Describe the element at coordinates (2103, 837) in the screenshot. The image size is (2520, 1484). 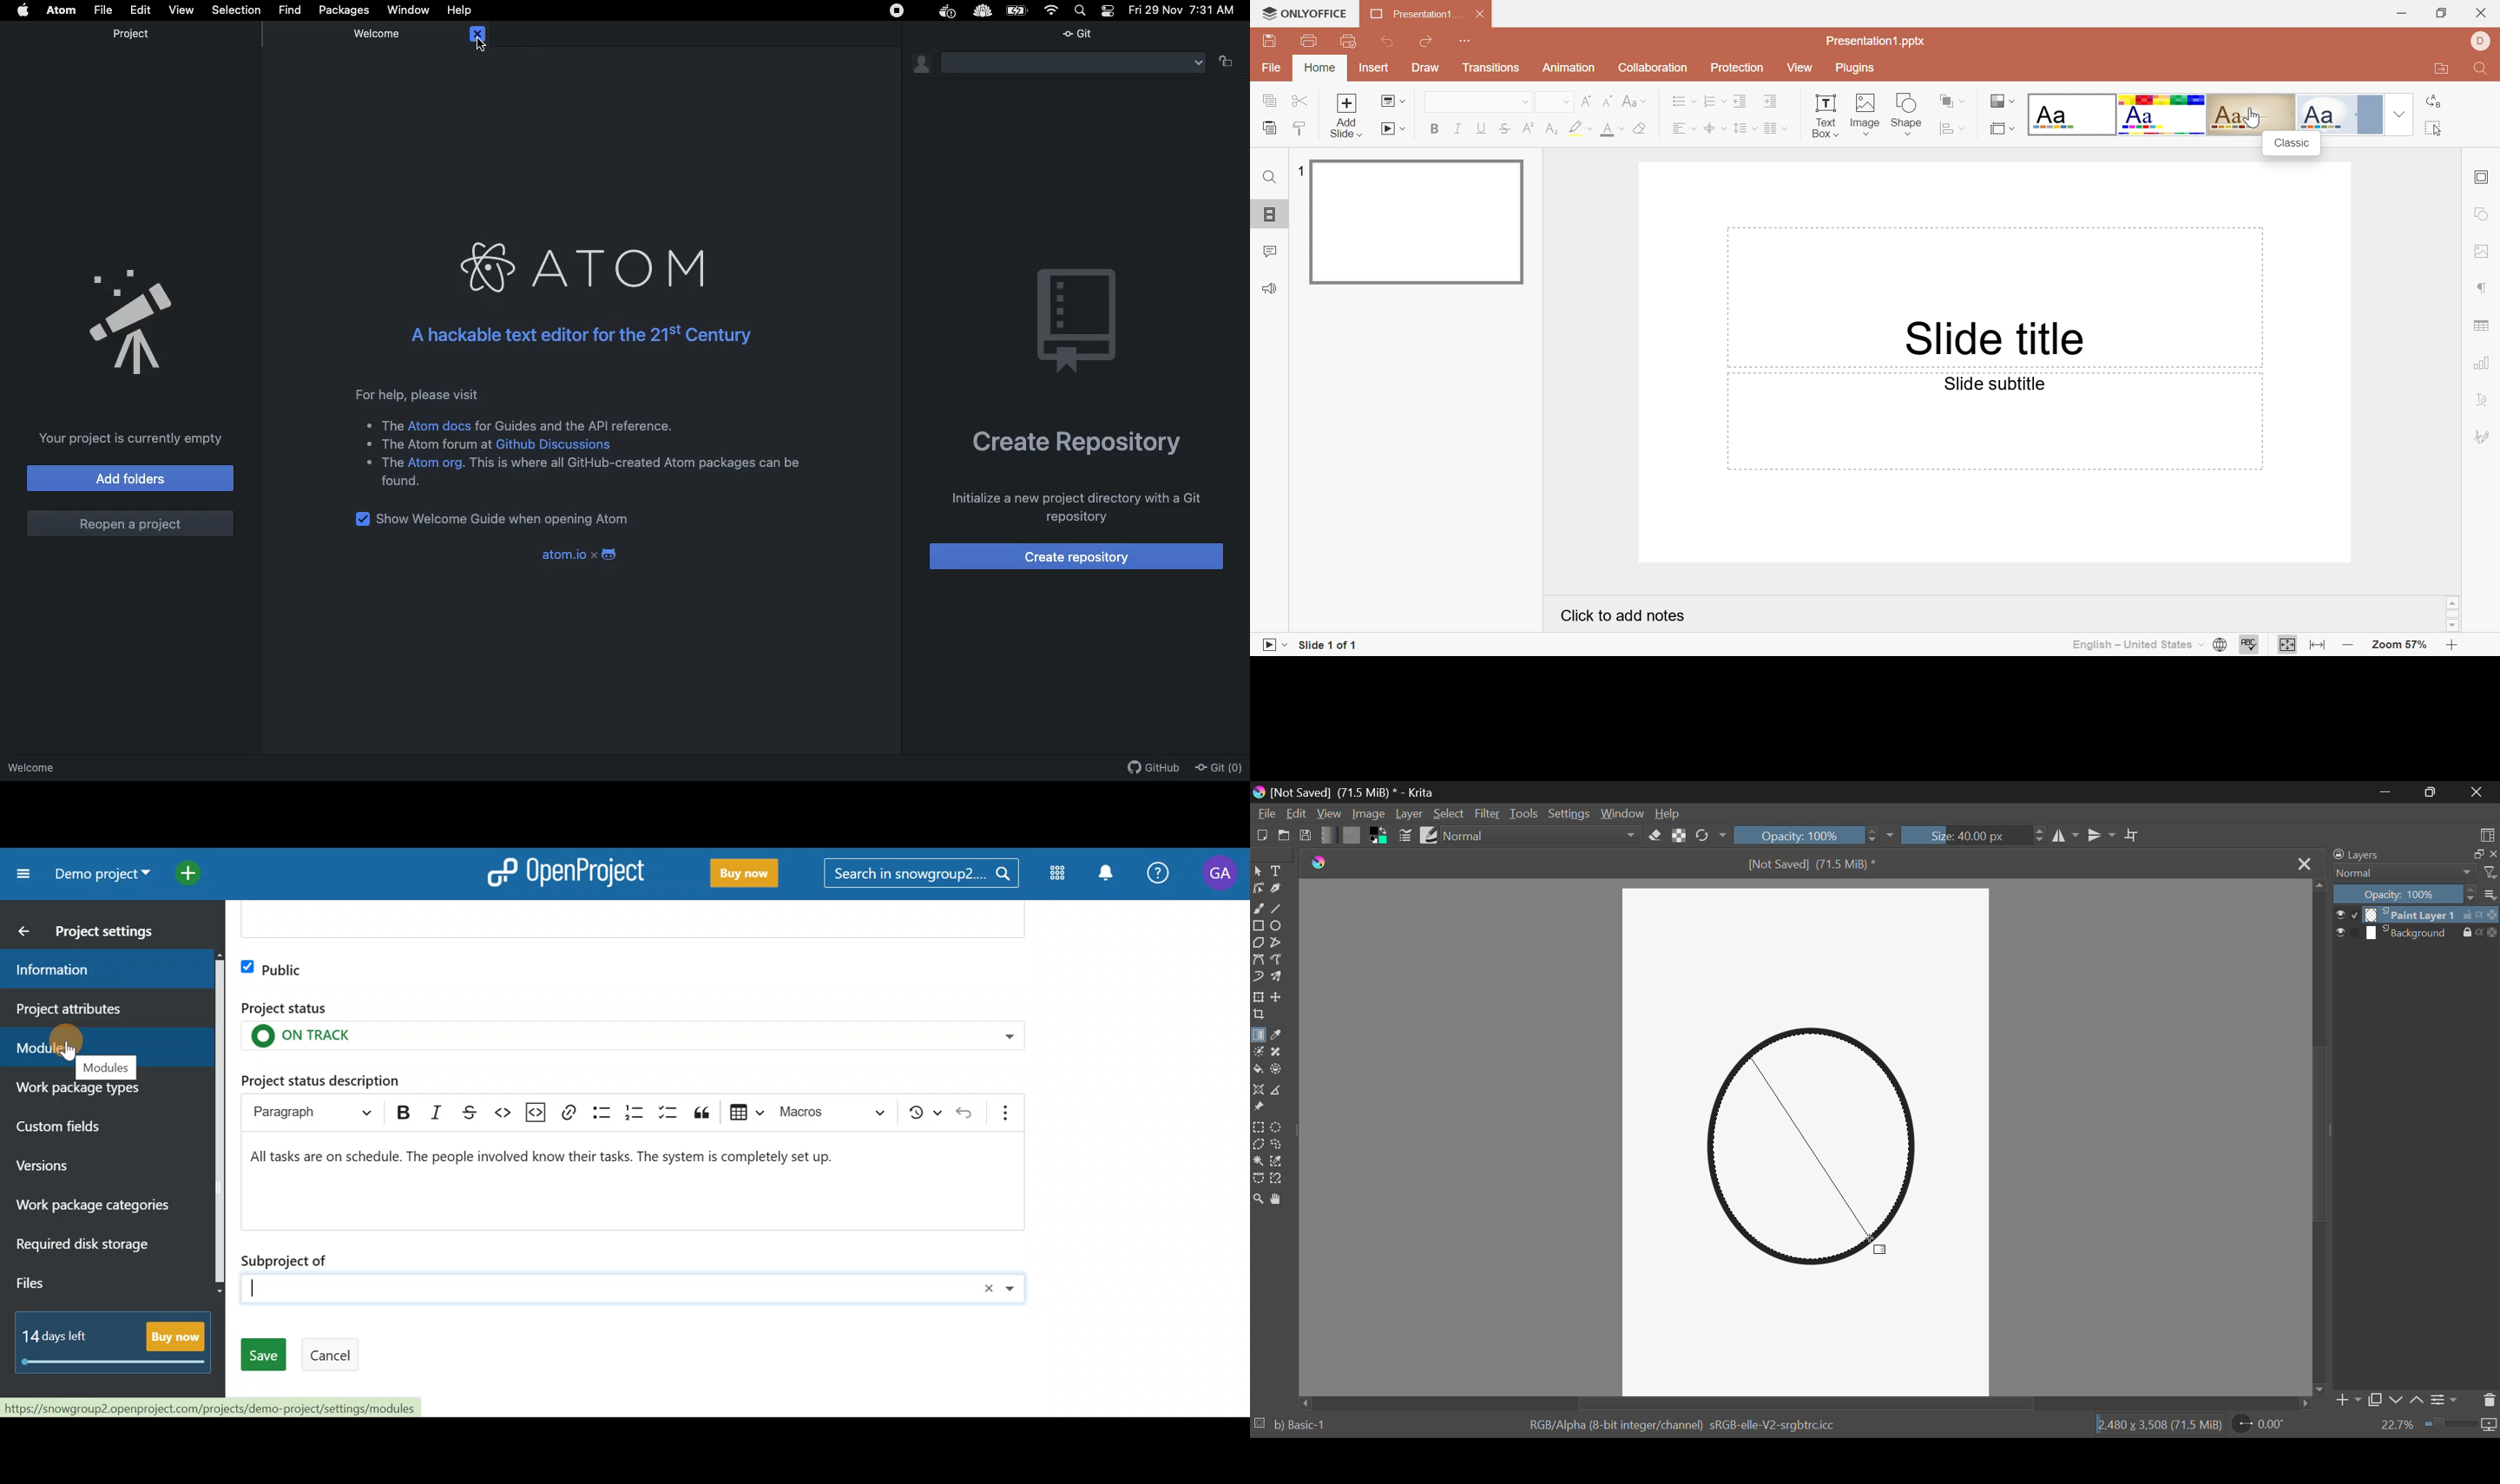
I see `Horizontal Mirror Flip` at that location.